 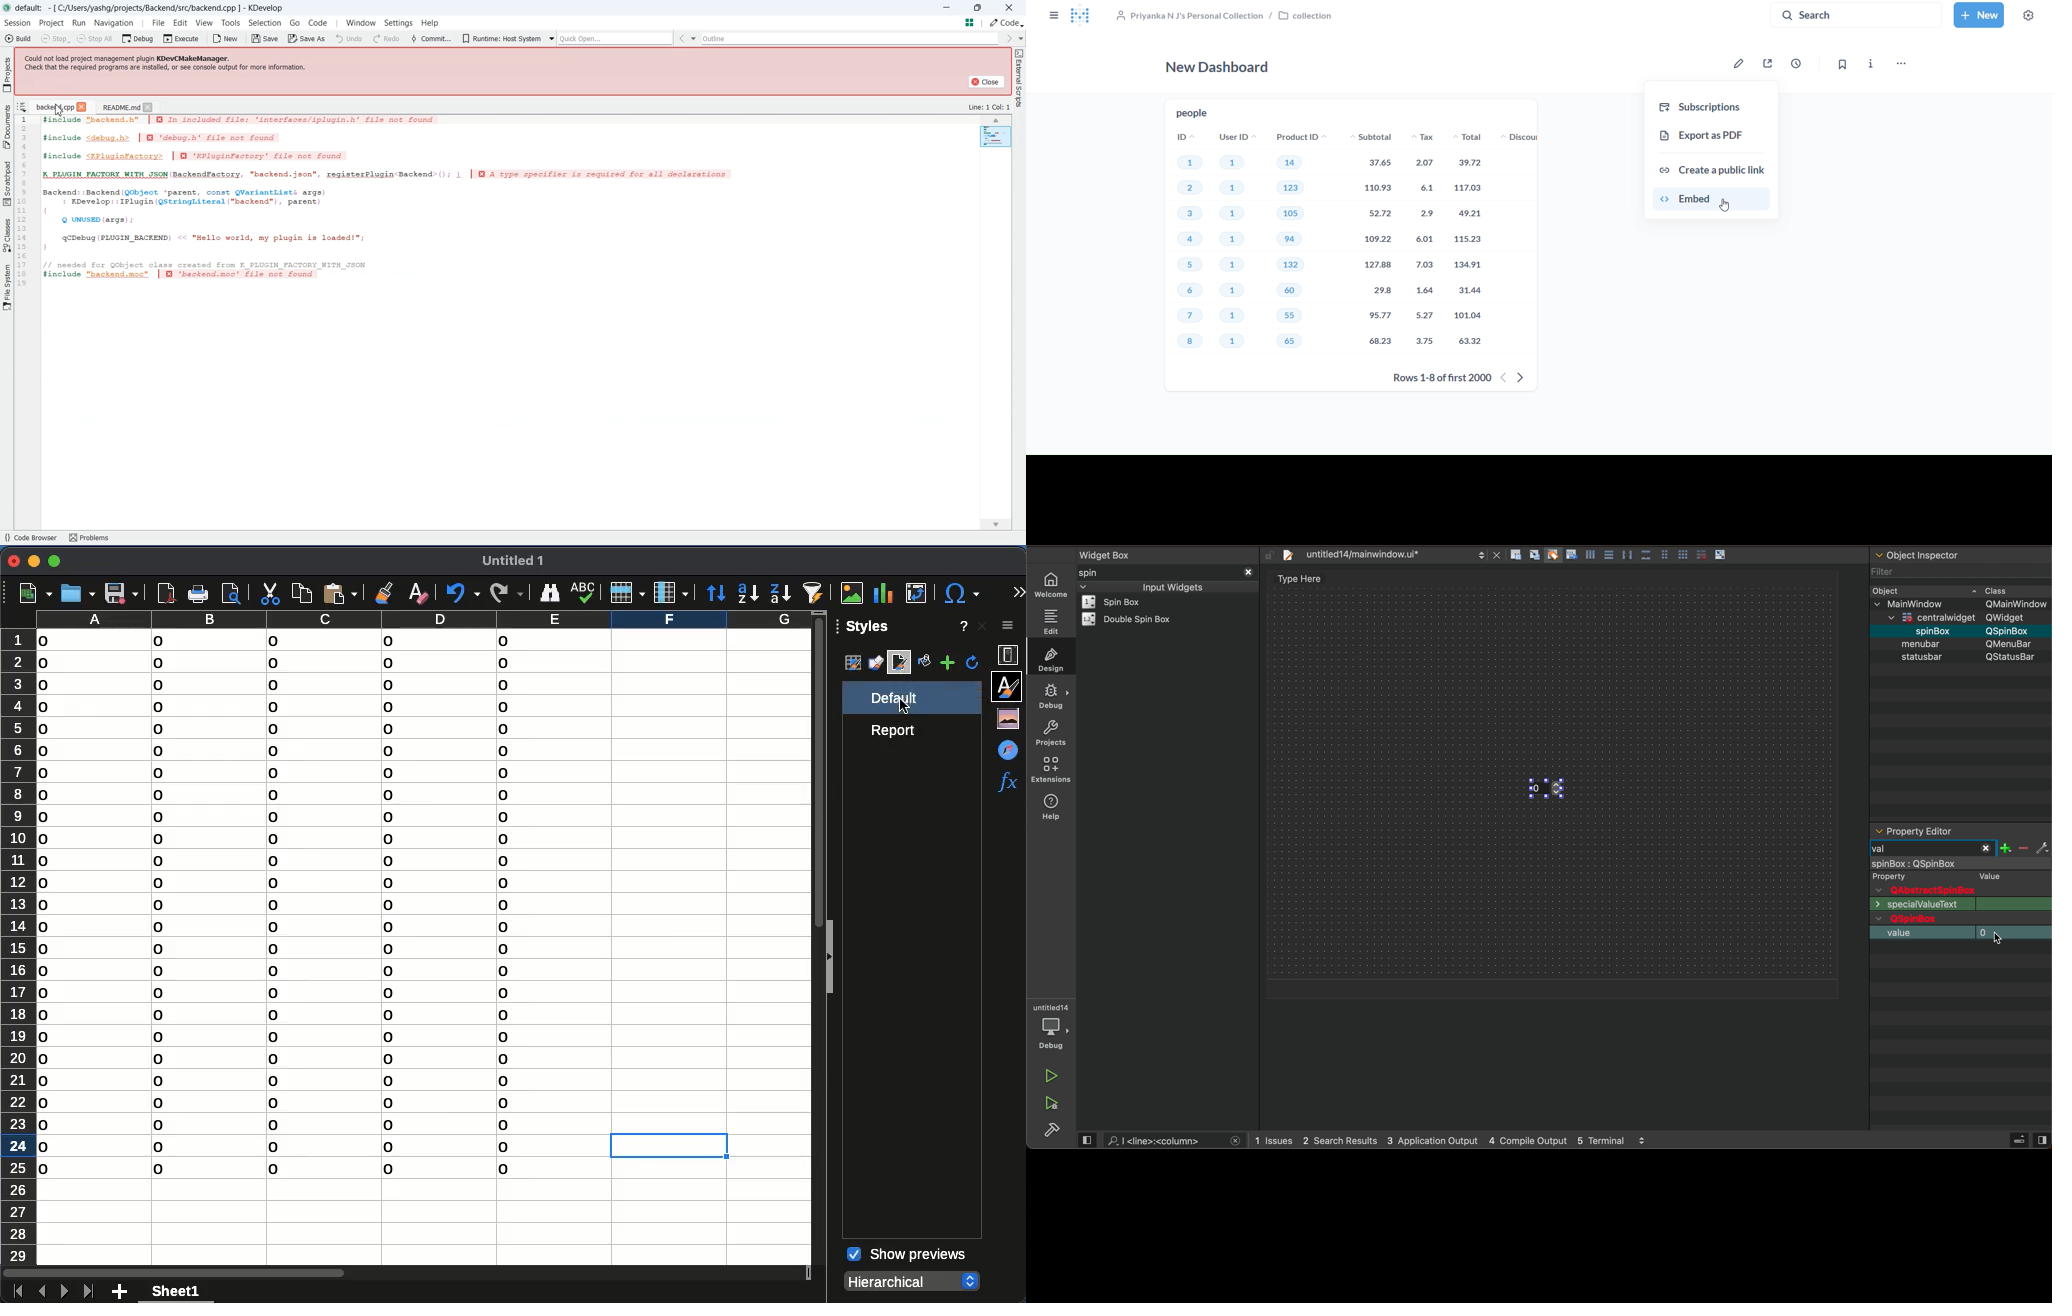 What do you see at coordinates (1924, 630) in the screenshot?
I see `` at bounding box center [1924, 630].